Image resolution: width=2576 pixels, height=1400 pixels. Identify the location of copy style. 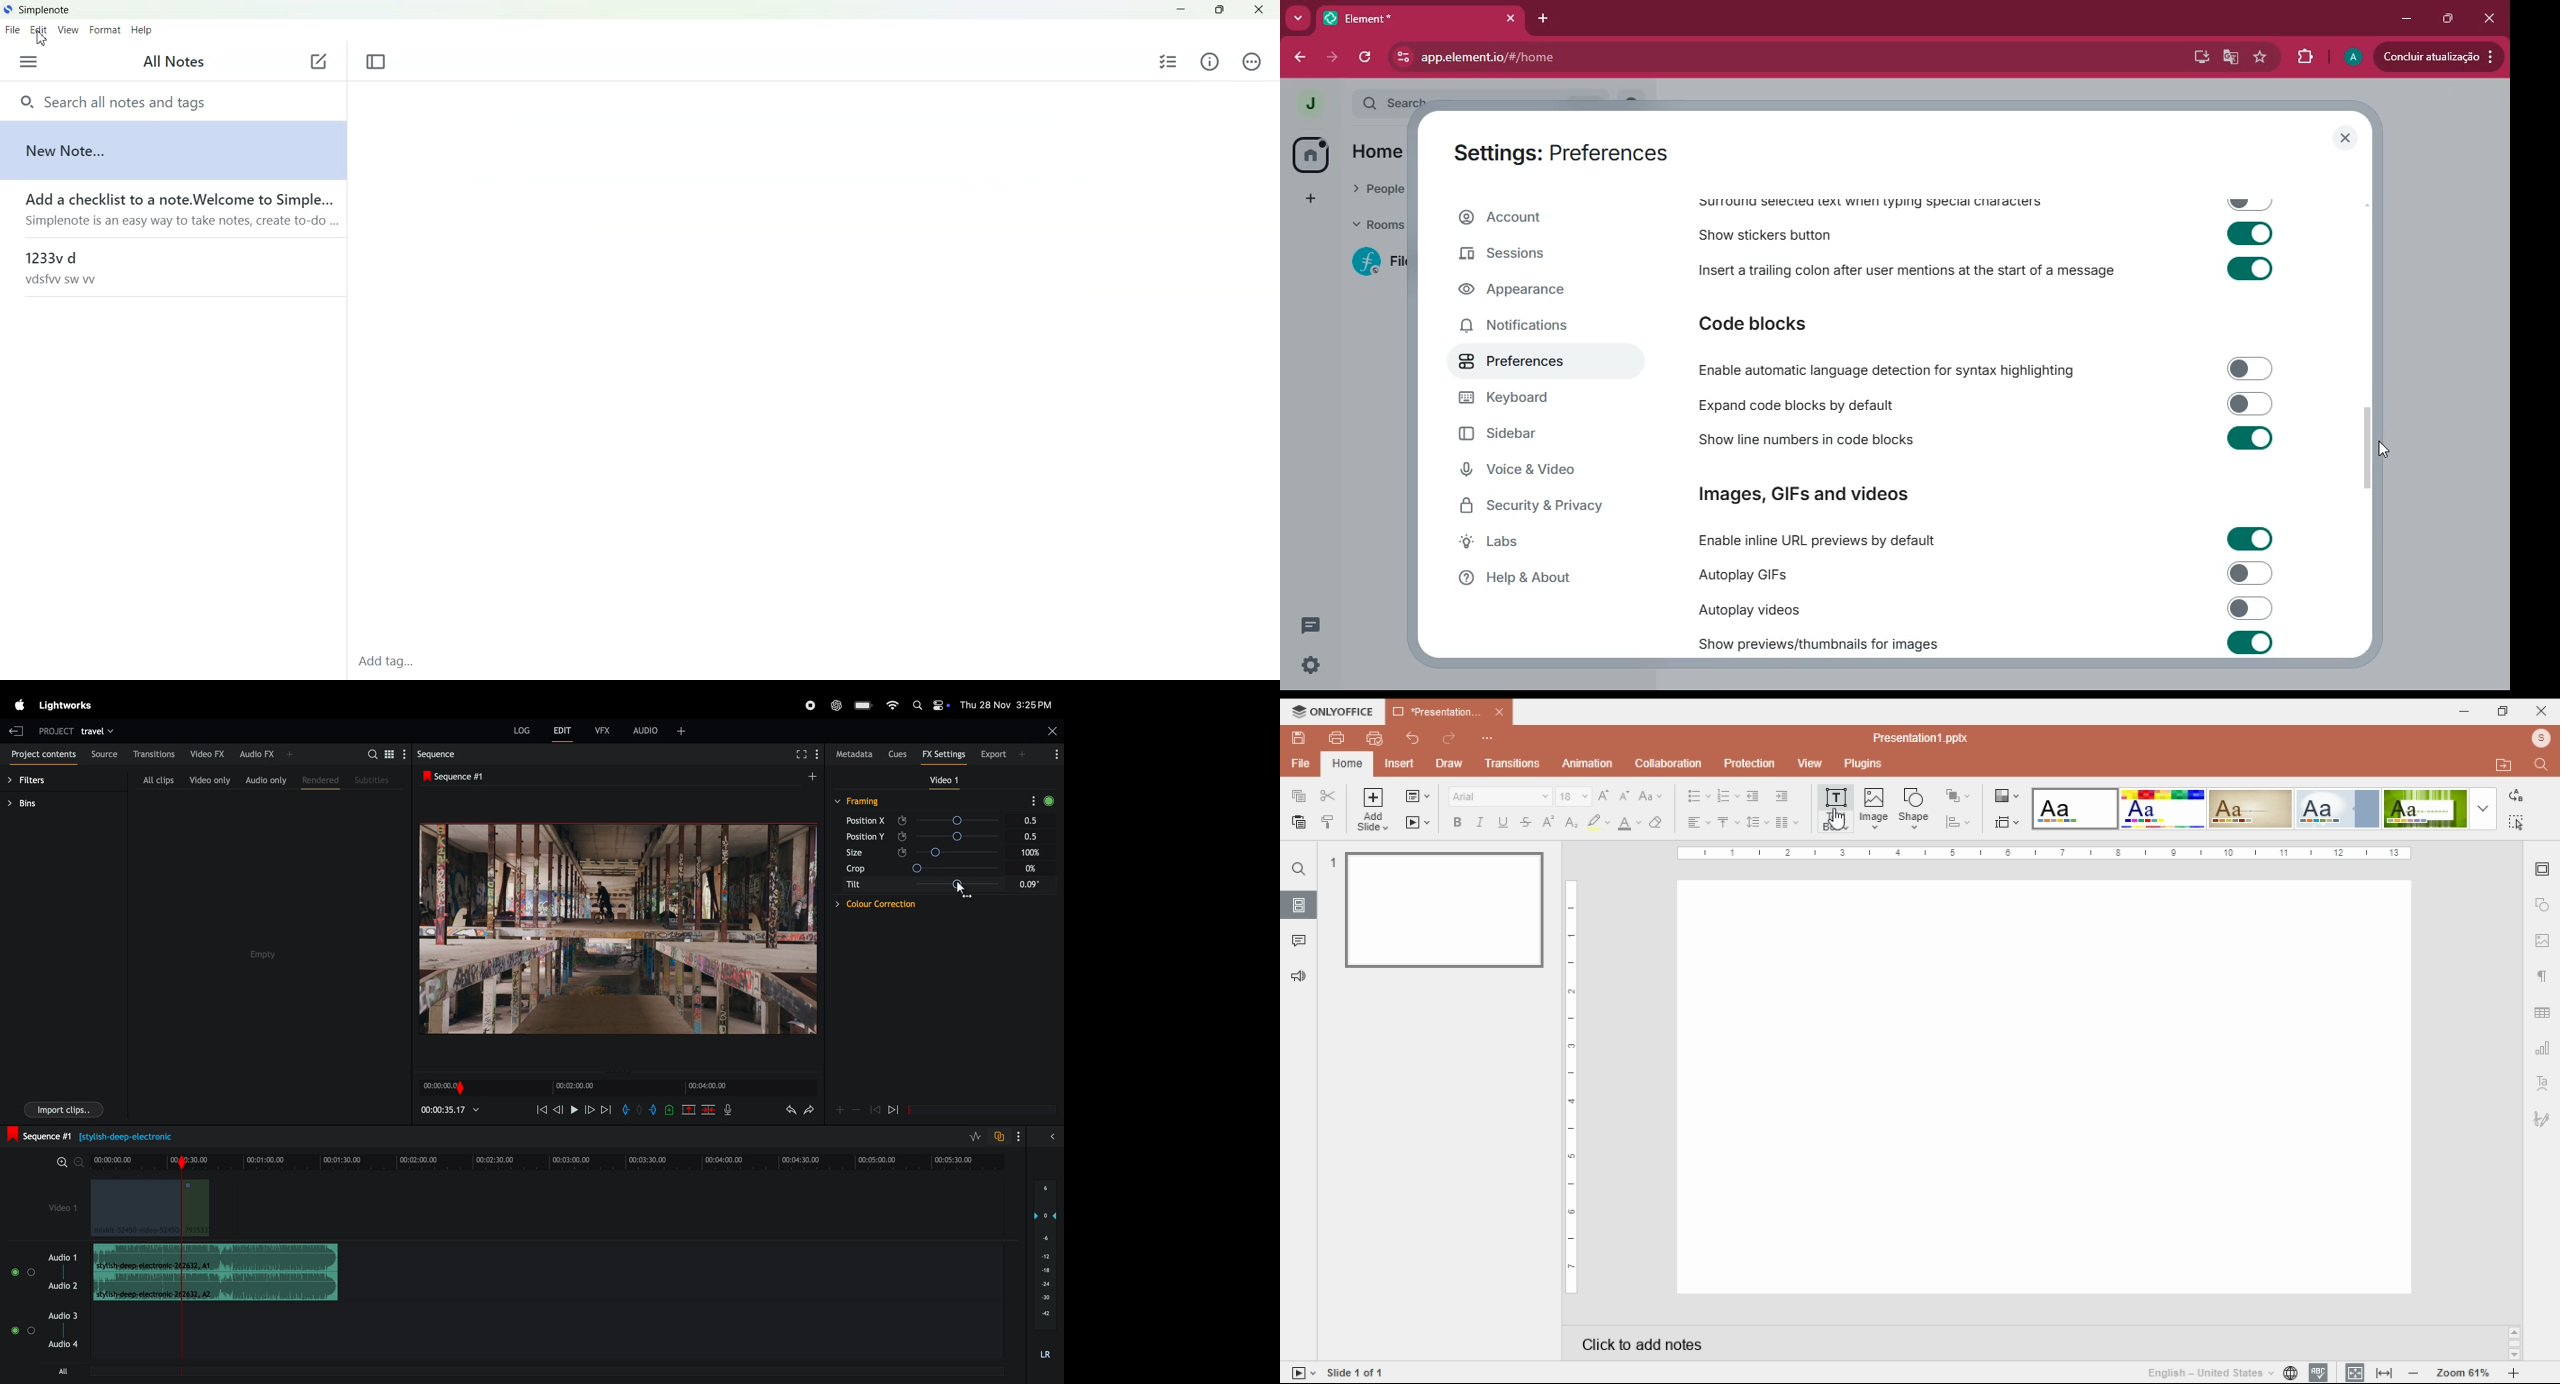
(1327, 821).